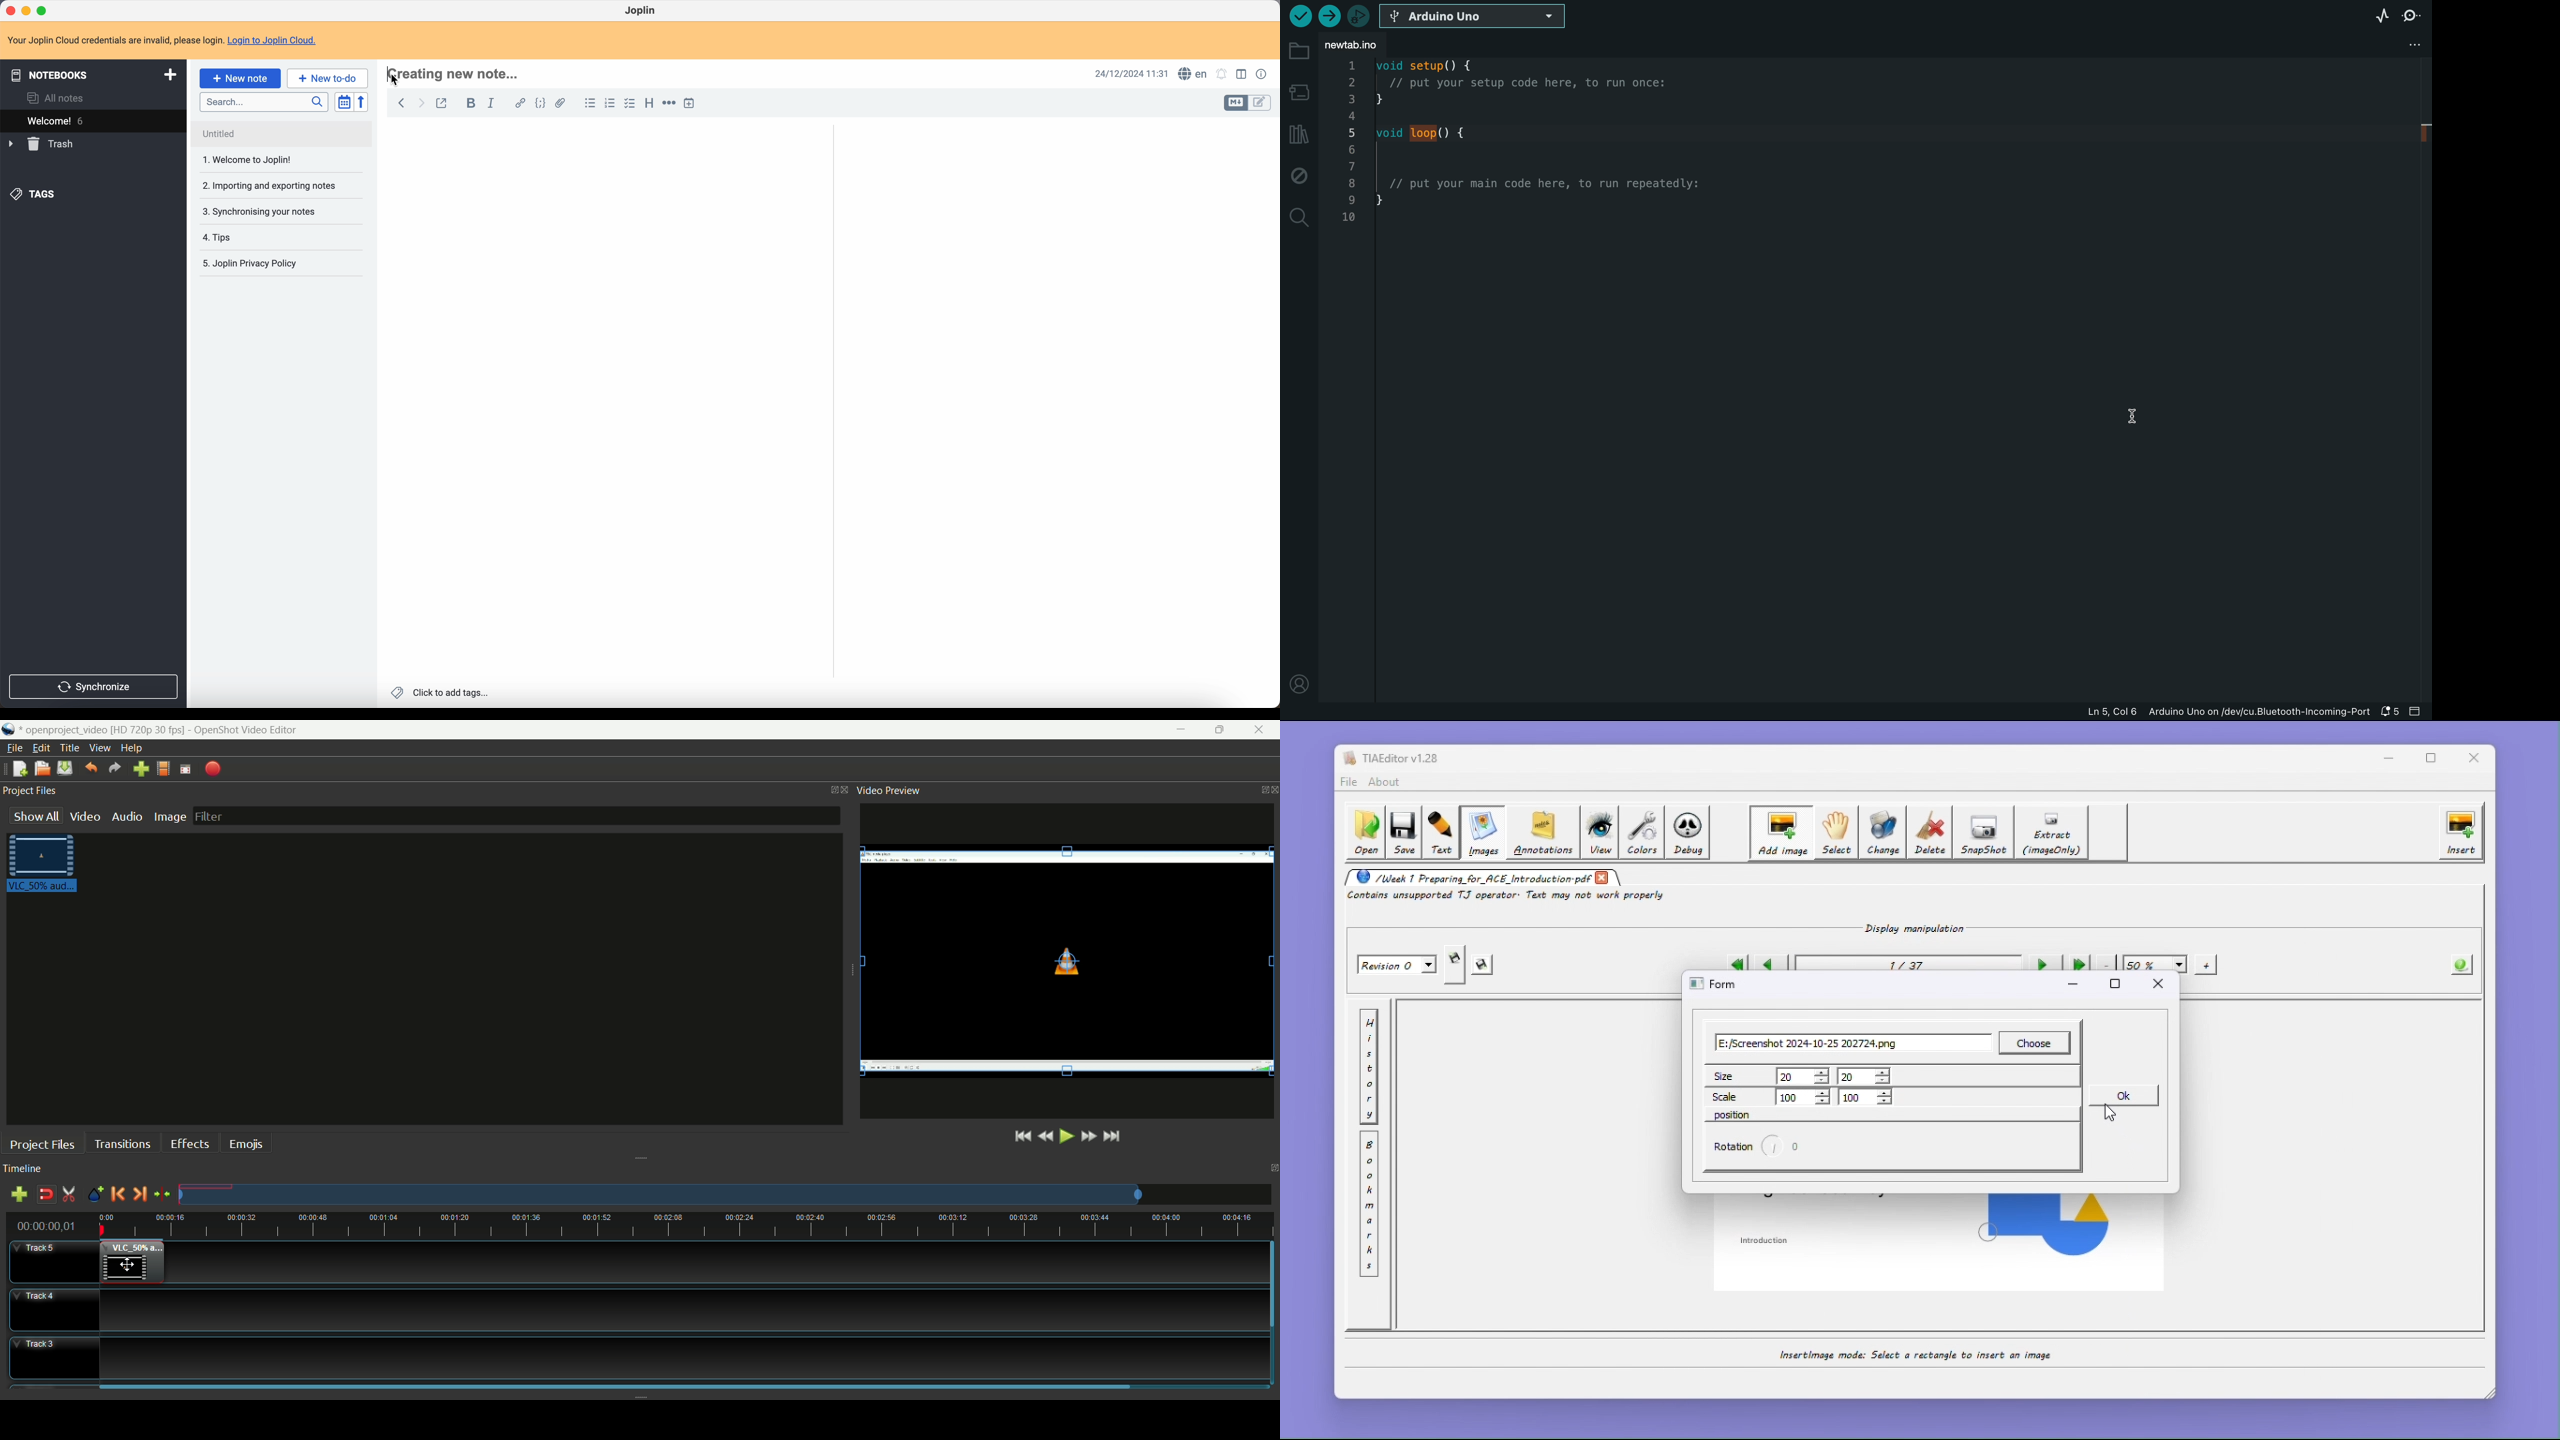 Image resolution: width=2576 pixels, height=1456 pixels. What do you see at coordinates (94, 688) in the screenshot?
I see `synchronize` at bounding box center [94, 688].